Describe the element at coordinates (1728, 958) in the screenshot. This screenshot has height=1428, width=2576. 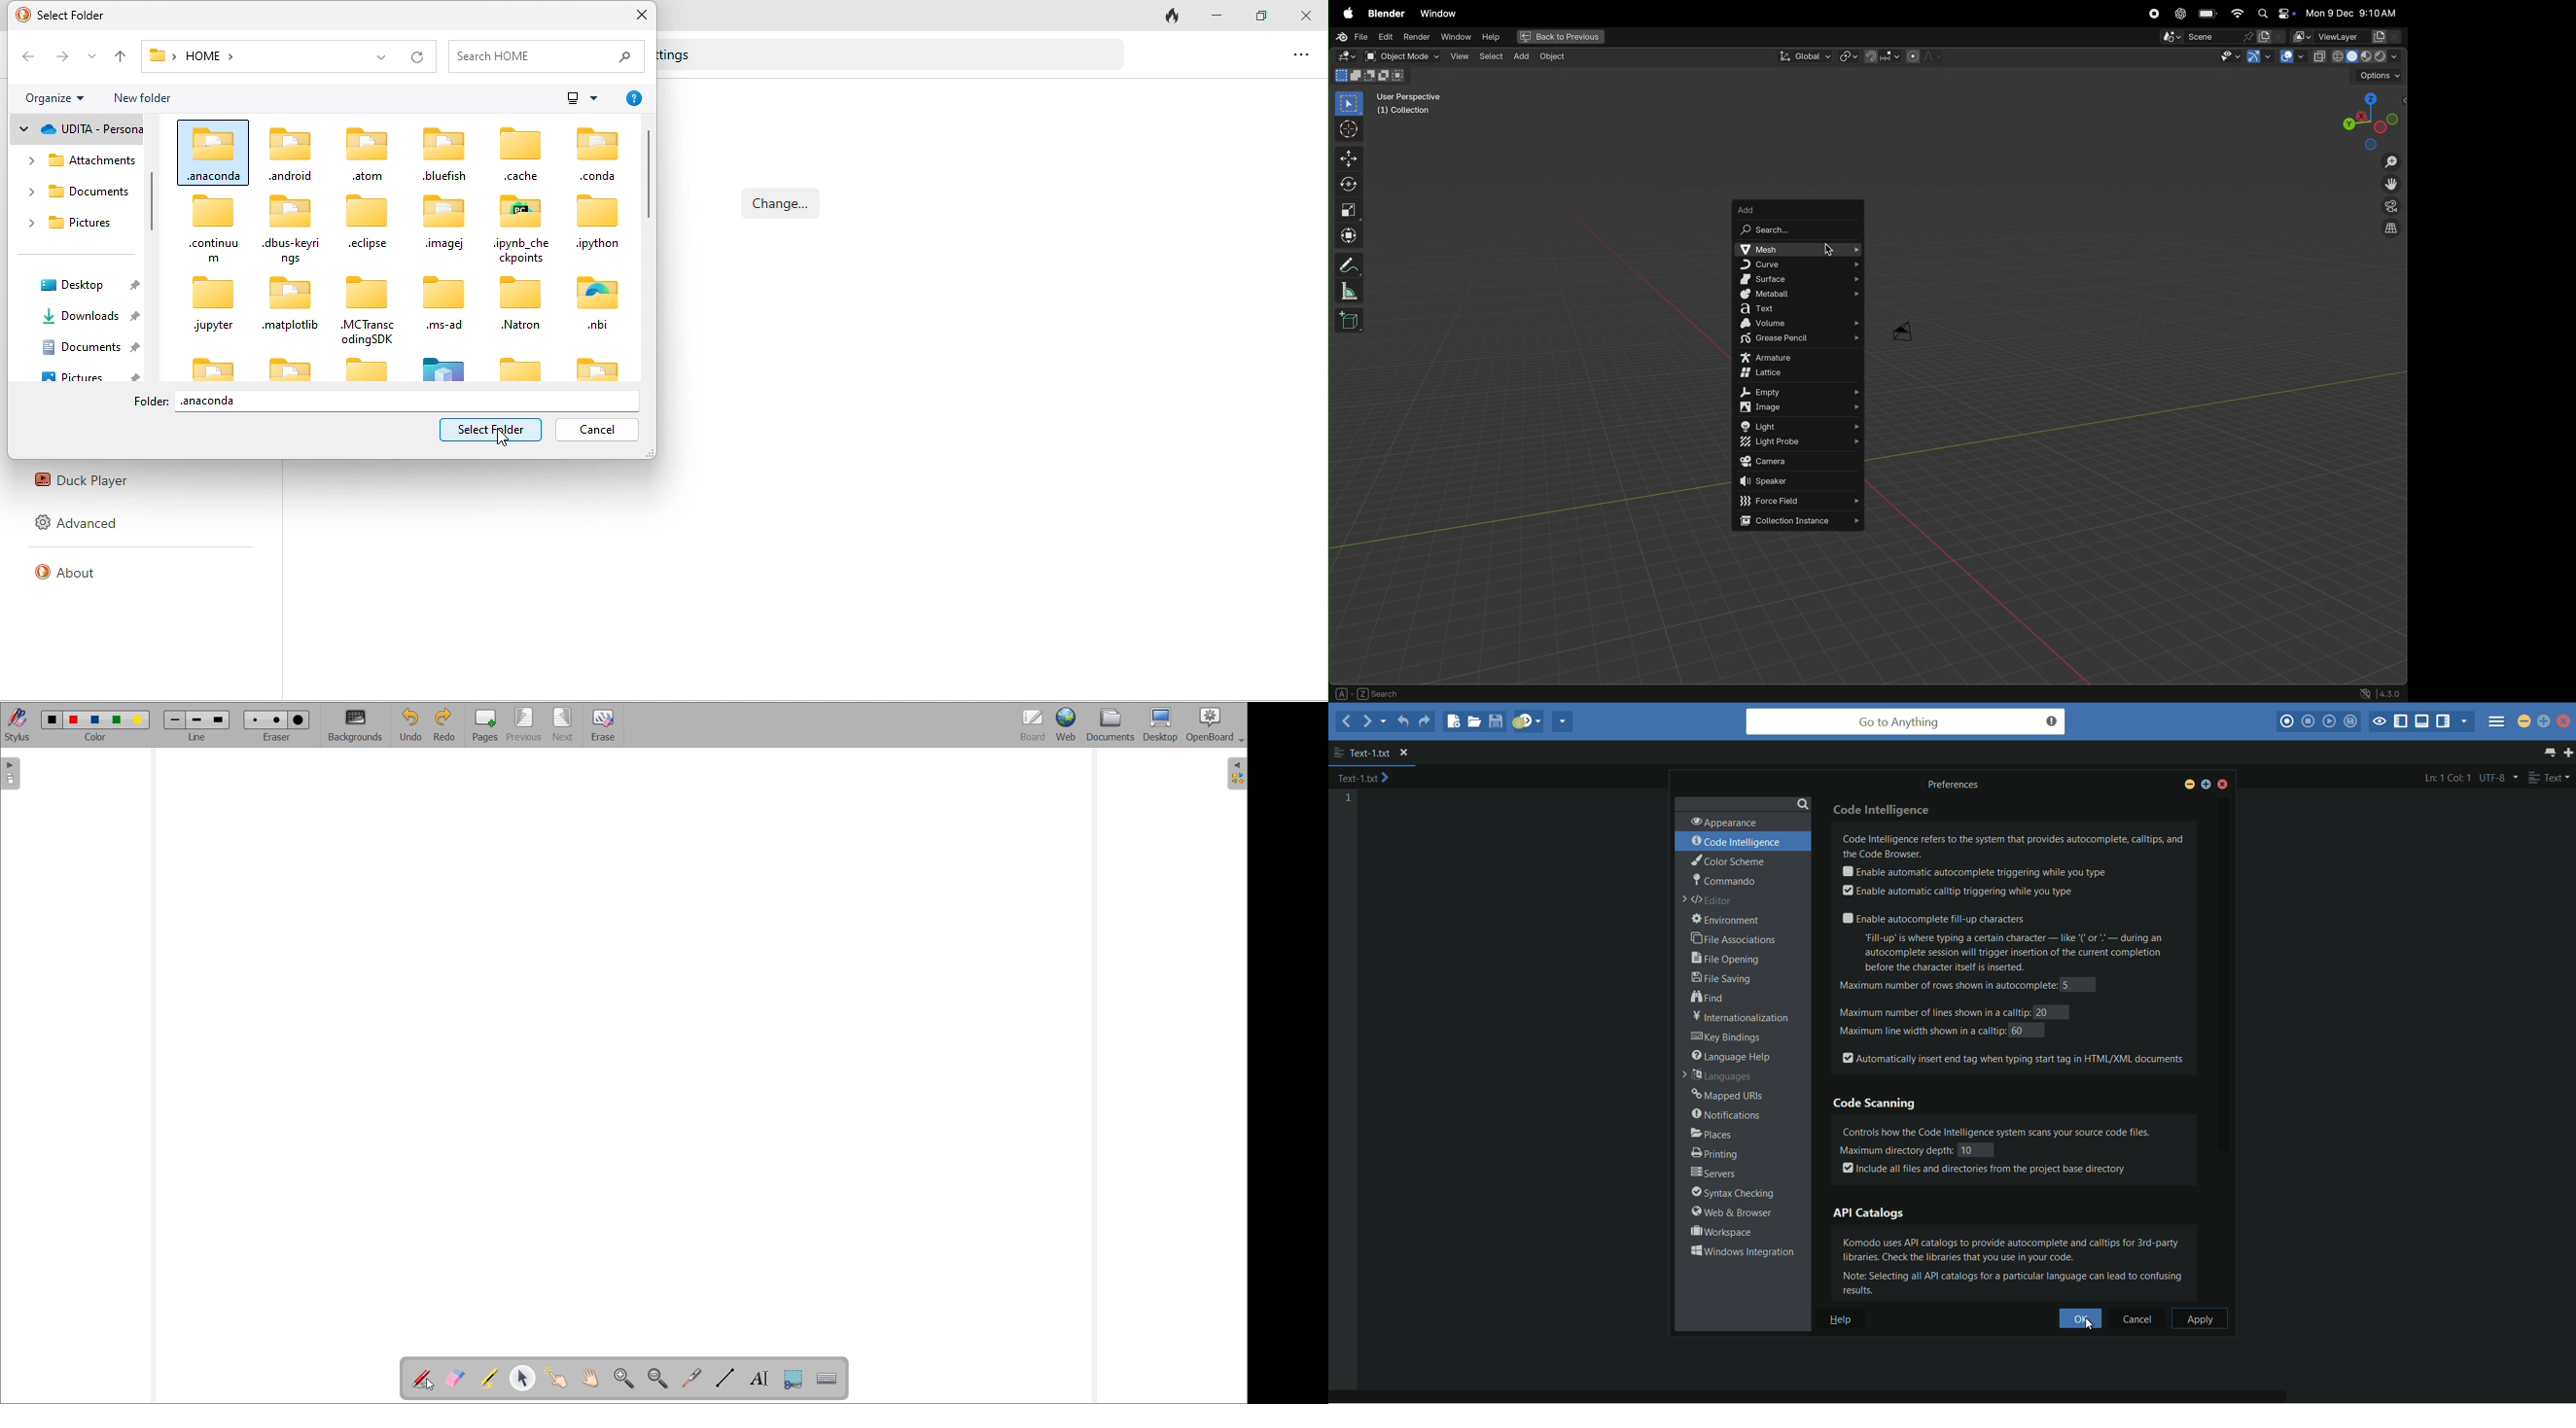
I see `file opening` at that location.